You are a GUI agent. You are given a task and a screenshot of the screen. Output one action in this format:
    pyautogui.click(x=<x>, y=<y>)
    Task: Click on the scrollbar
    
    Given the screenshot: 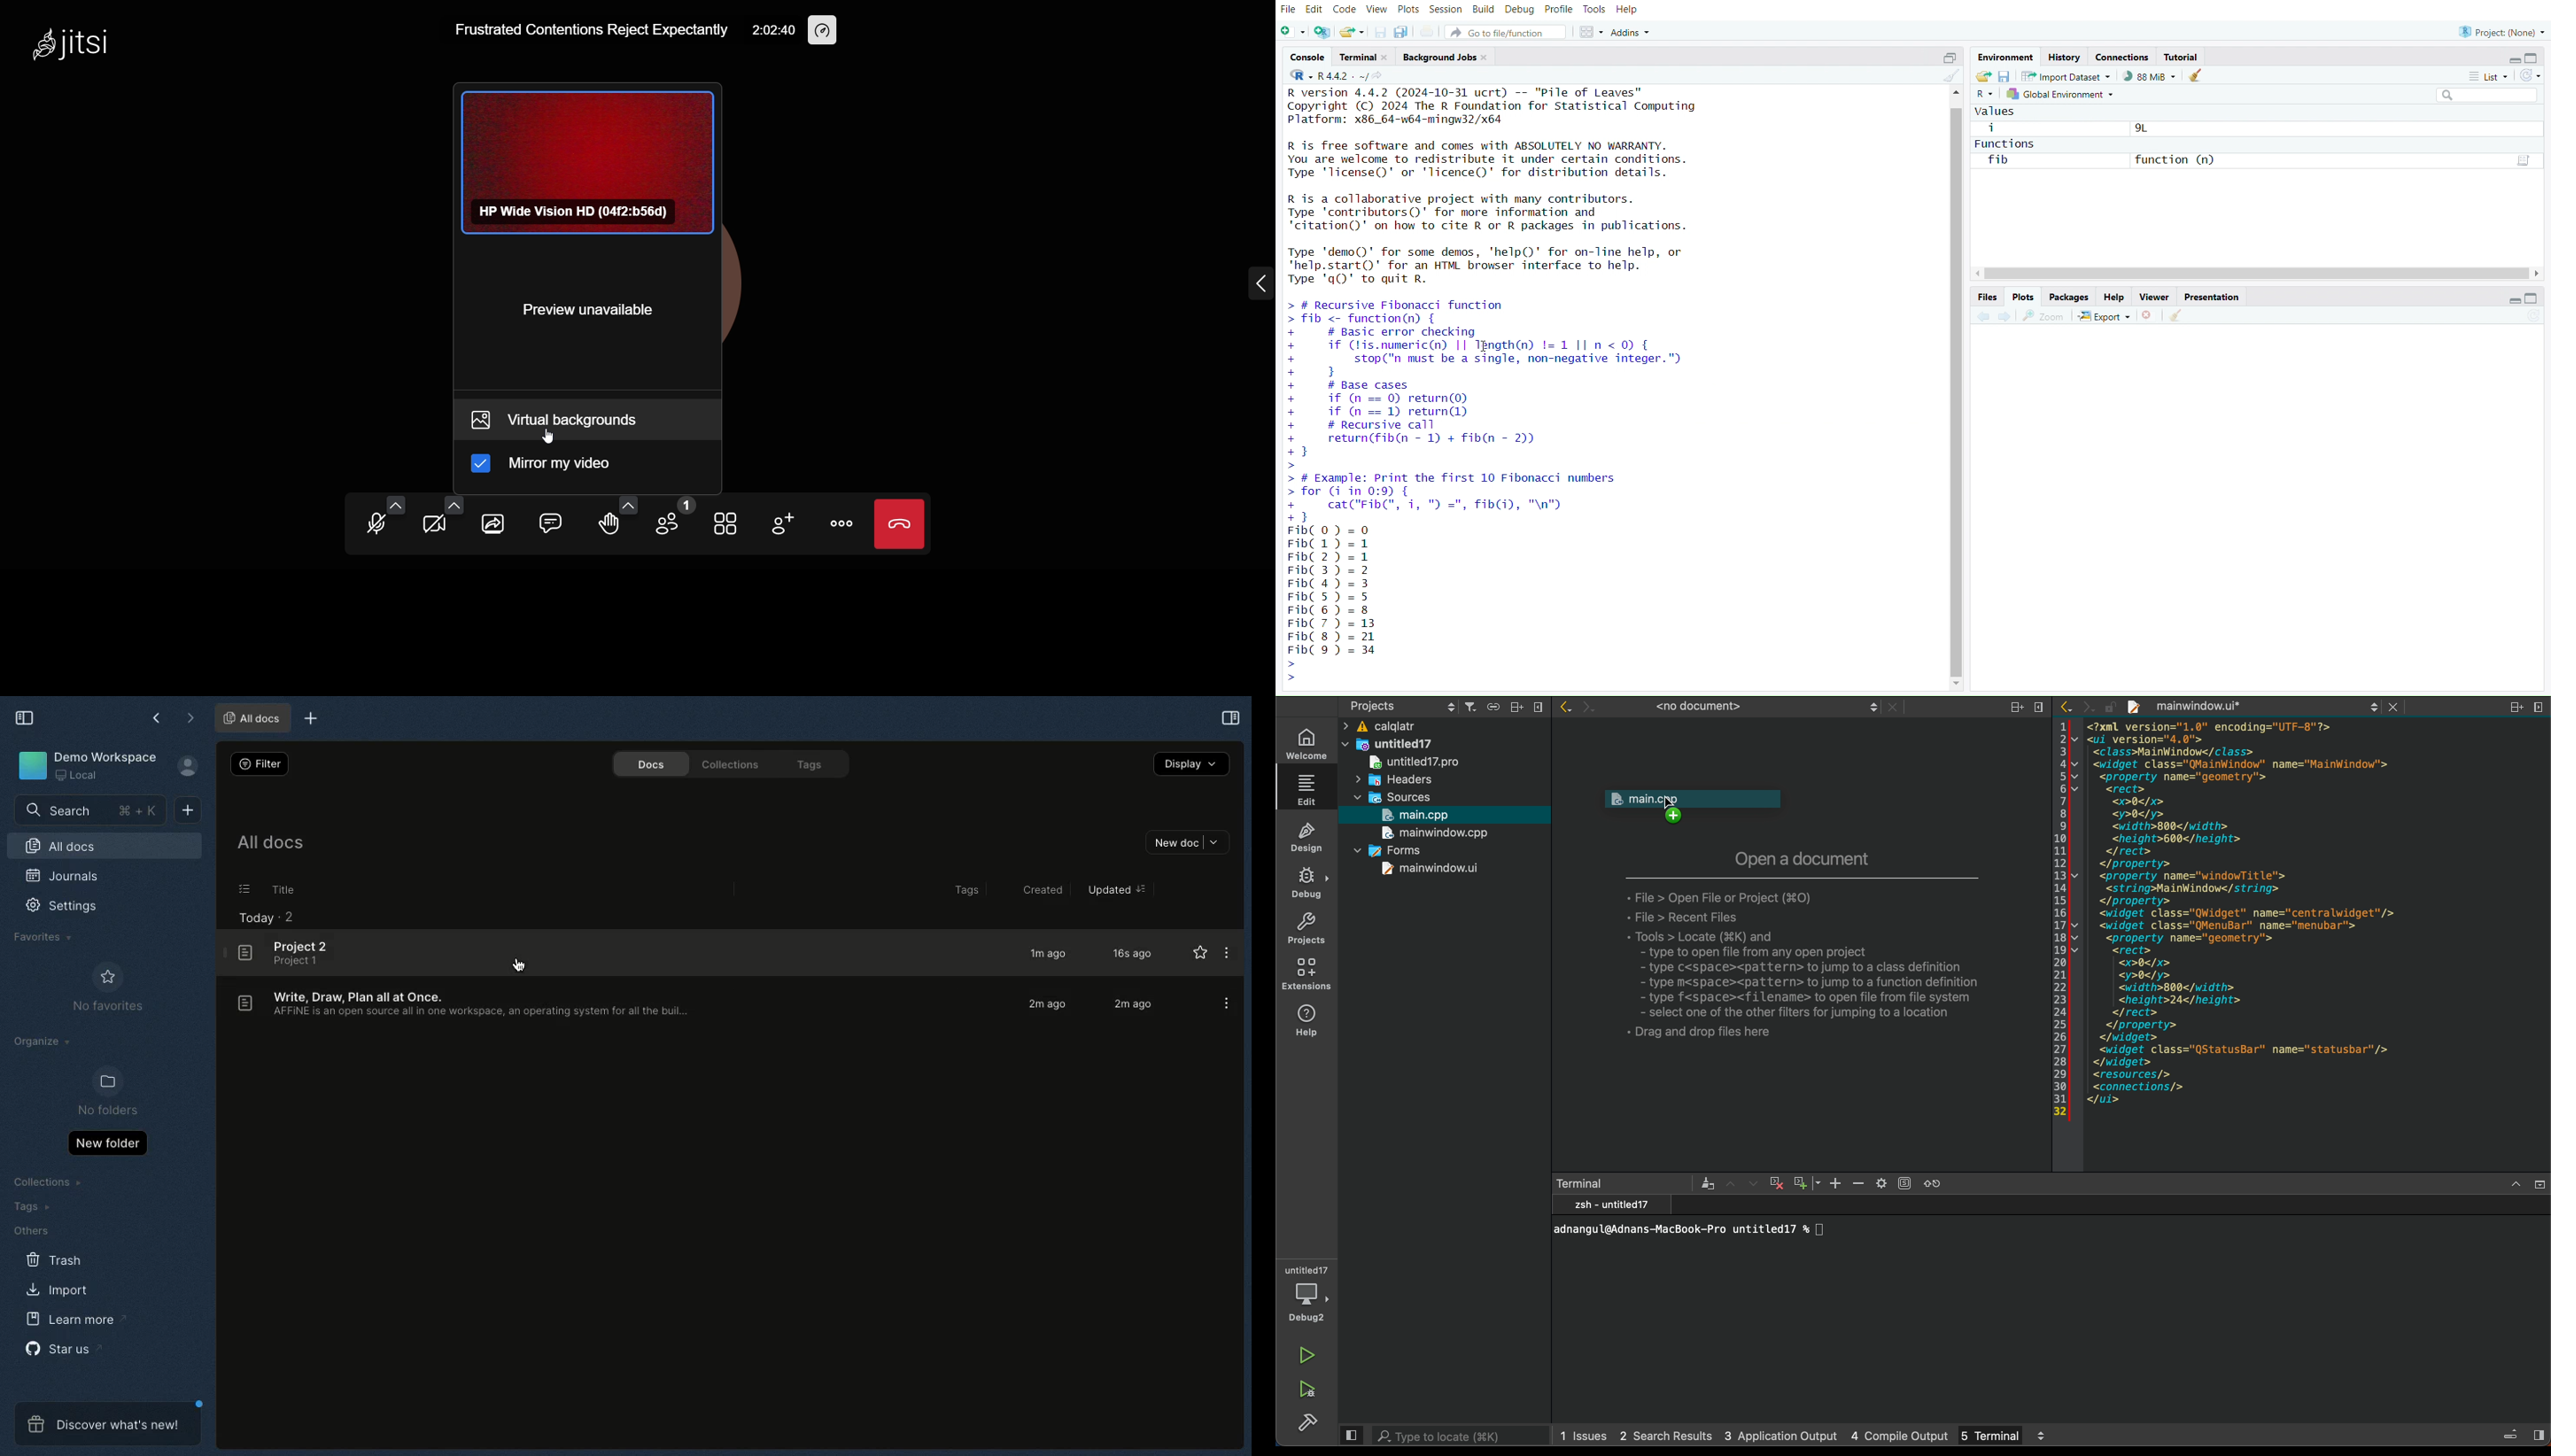 What is the action you would take?
    pyautogui.click(x=1956, y=388)
    